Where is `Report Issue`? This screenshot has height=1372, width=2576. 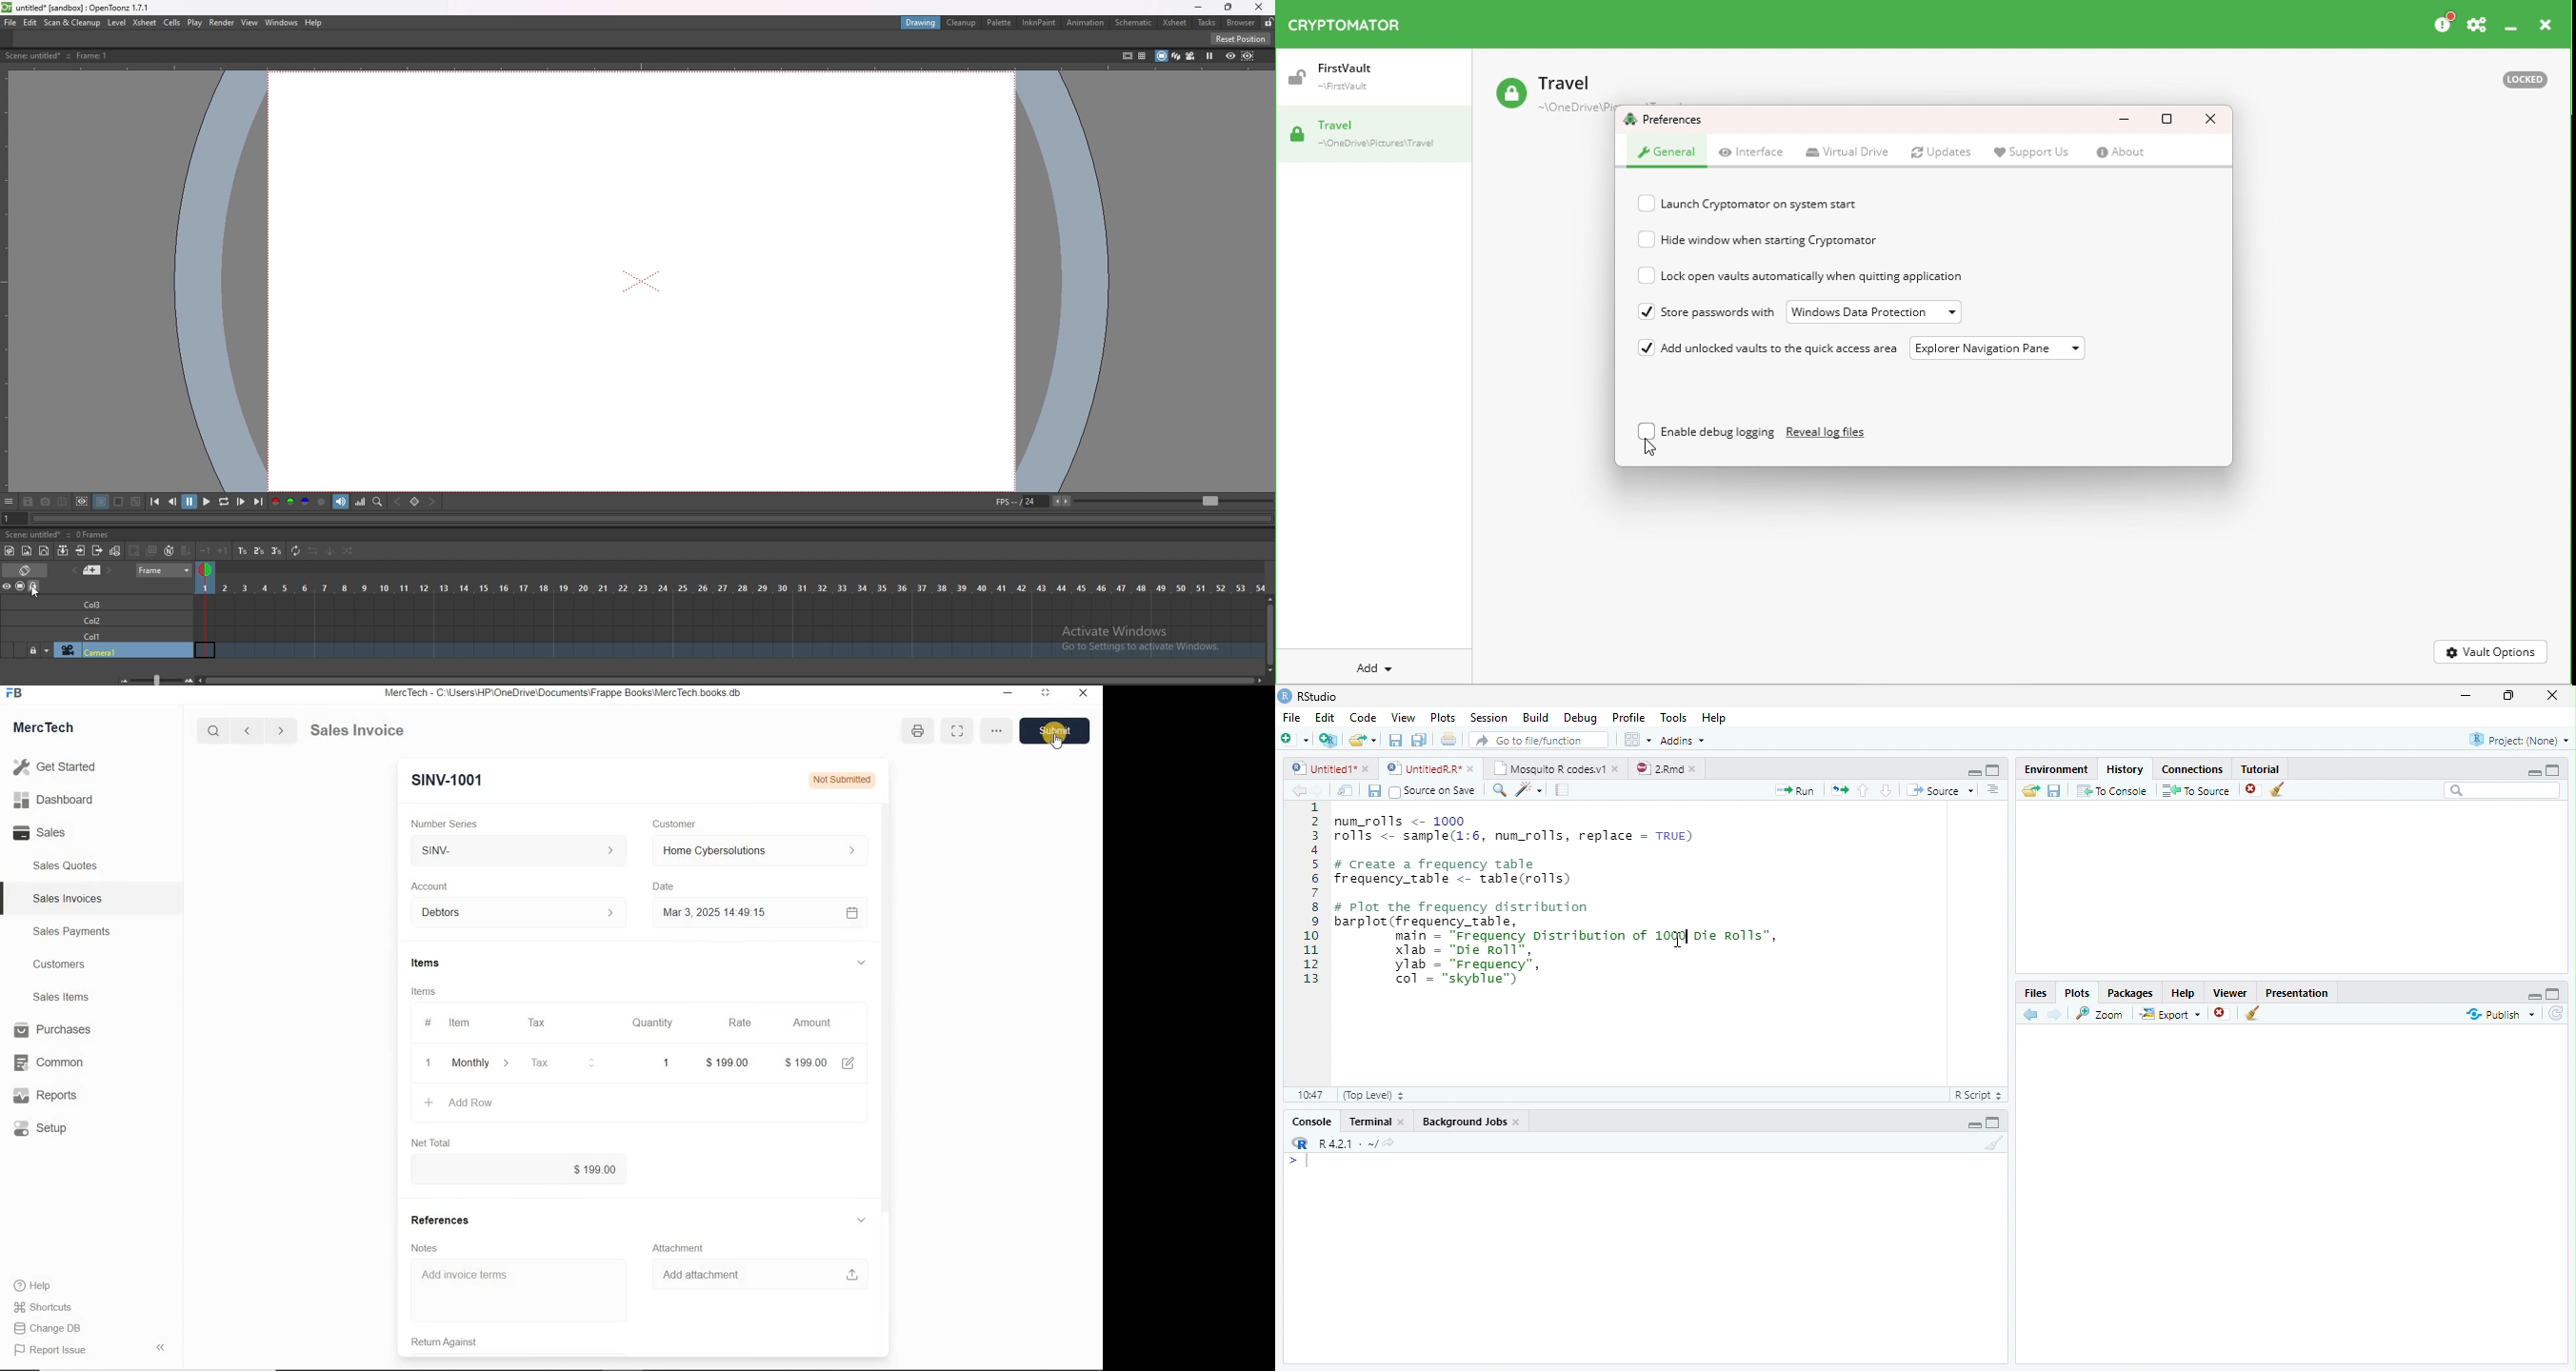 Report Issue is located at coordinates (53, 1351).